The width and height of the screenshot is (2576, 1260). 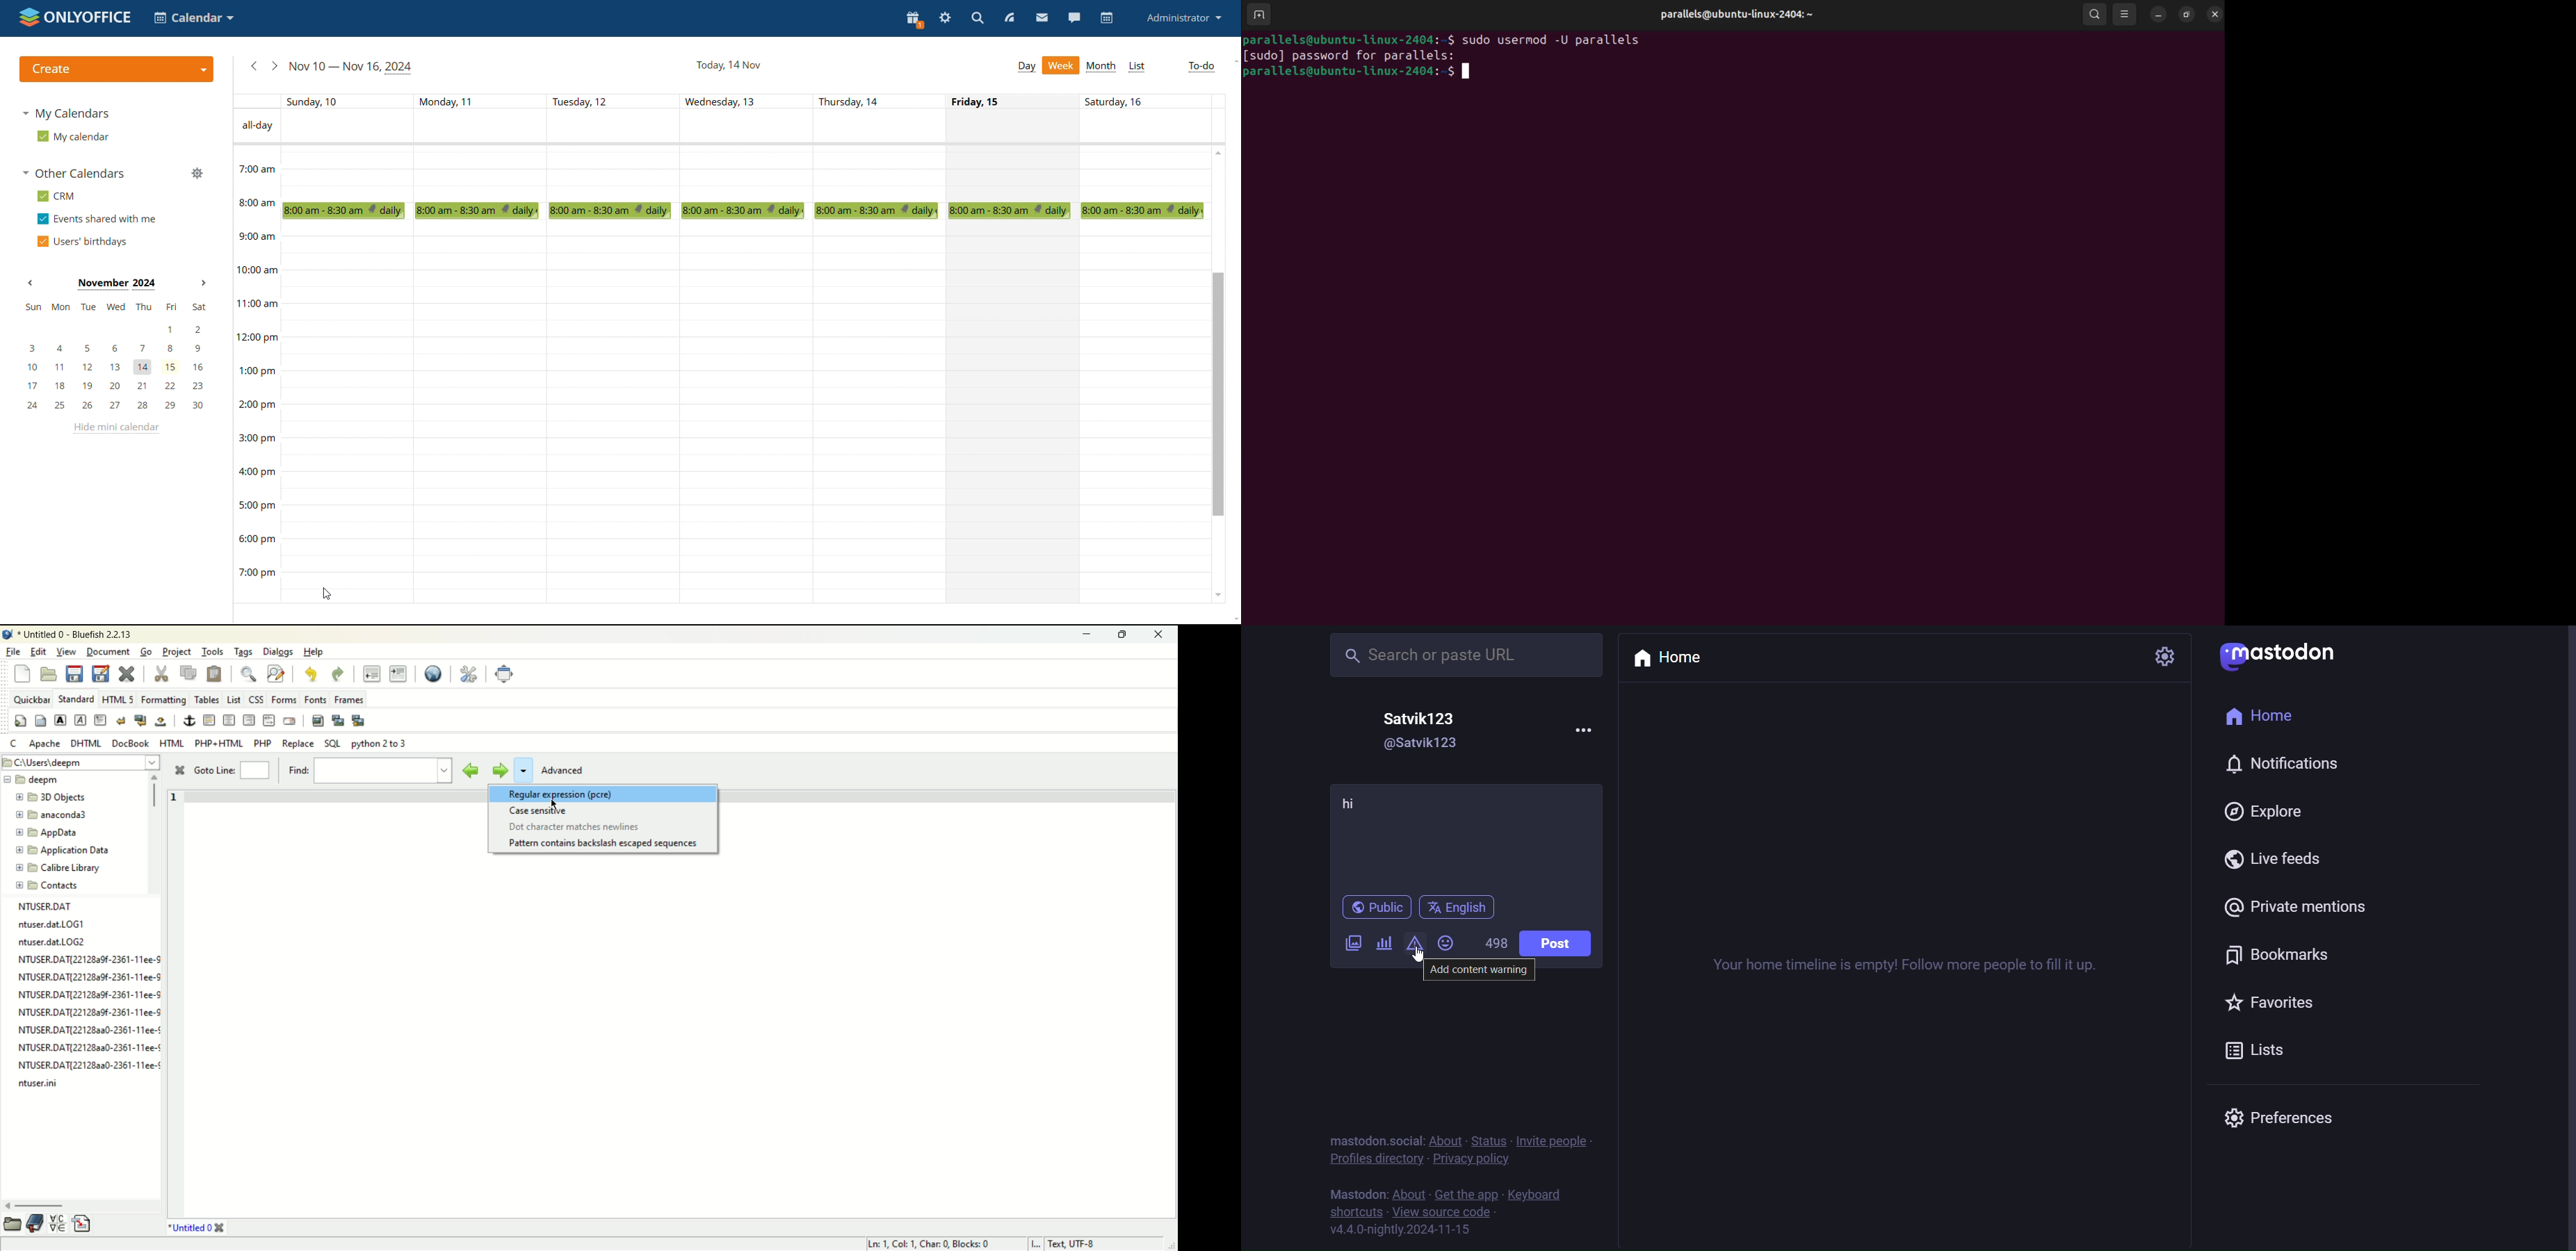 What do you see at coordinates (256, 698) in the screenshot?
I see `CSS` at bounding box center [256, 698].